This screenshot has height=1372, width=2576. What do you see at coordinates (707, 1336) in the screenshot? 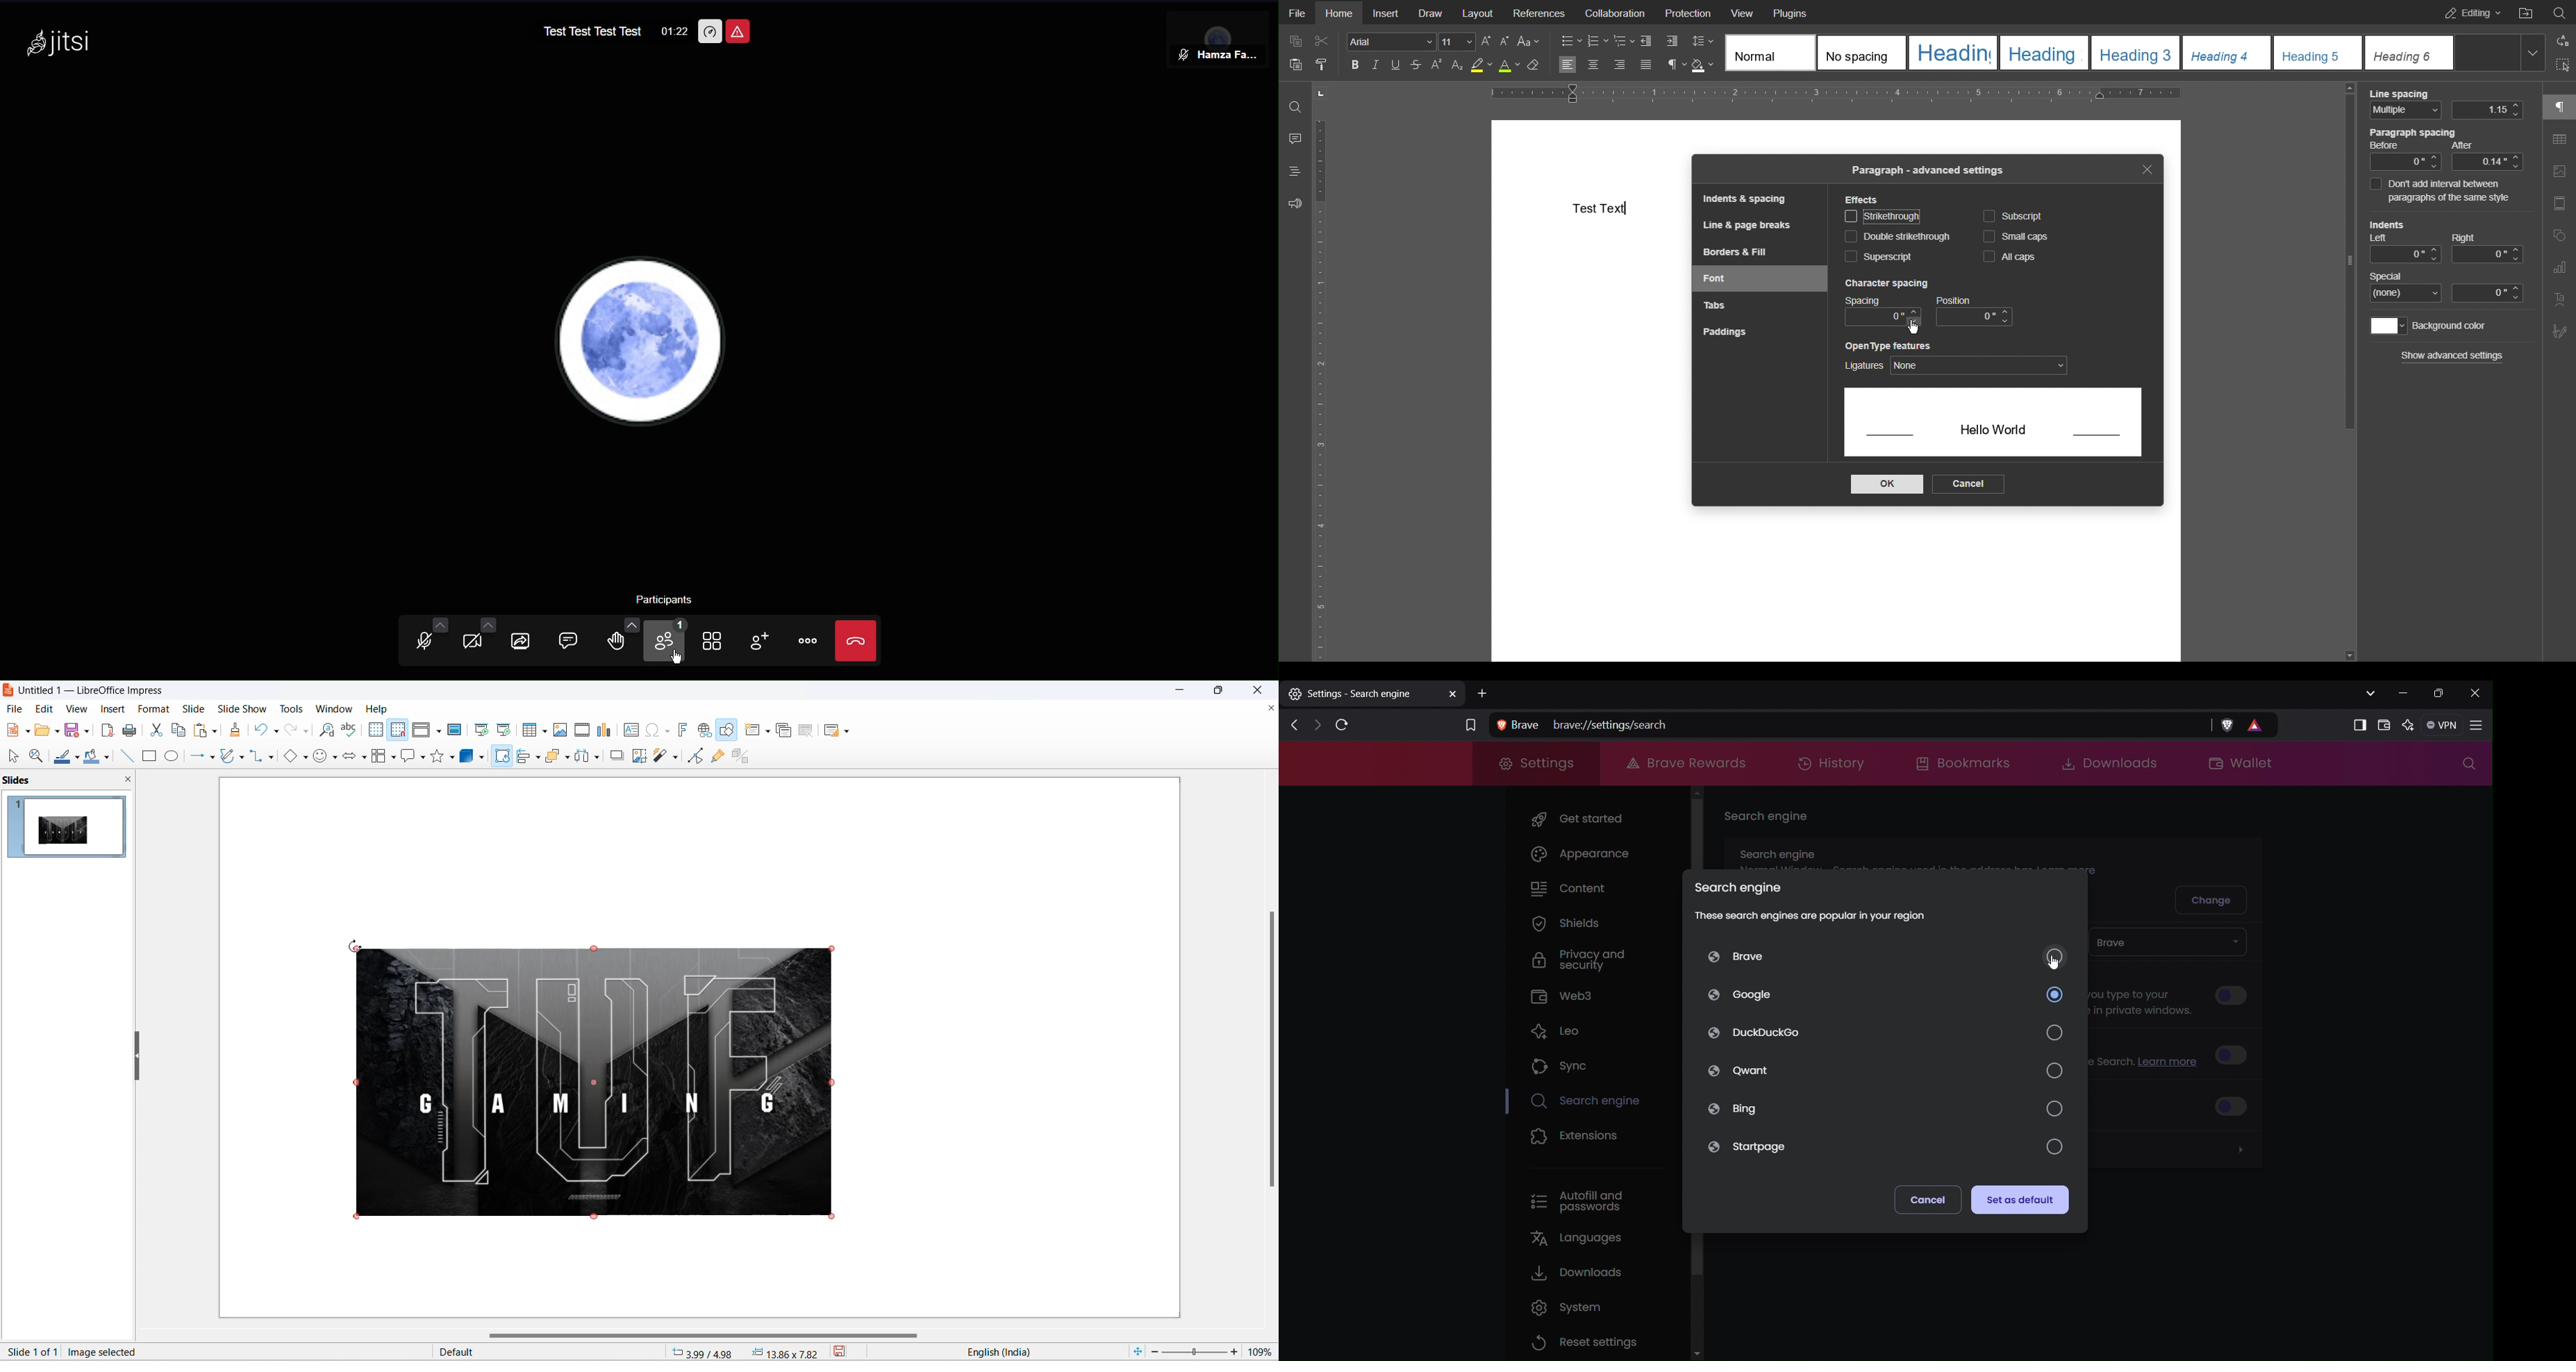
I see `horizontal scroll bar` at bounding box center [707, 1336].